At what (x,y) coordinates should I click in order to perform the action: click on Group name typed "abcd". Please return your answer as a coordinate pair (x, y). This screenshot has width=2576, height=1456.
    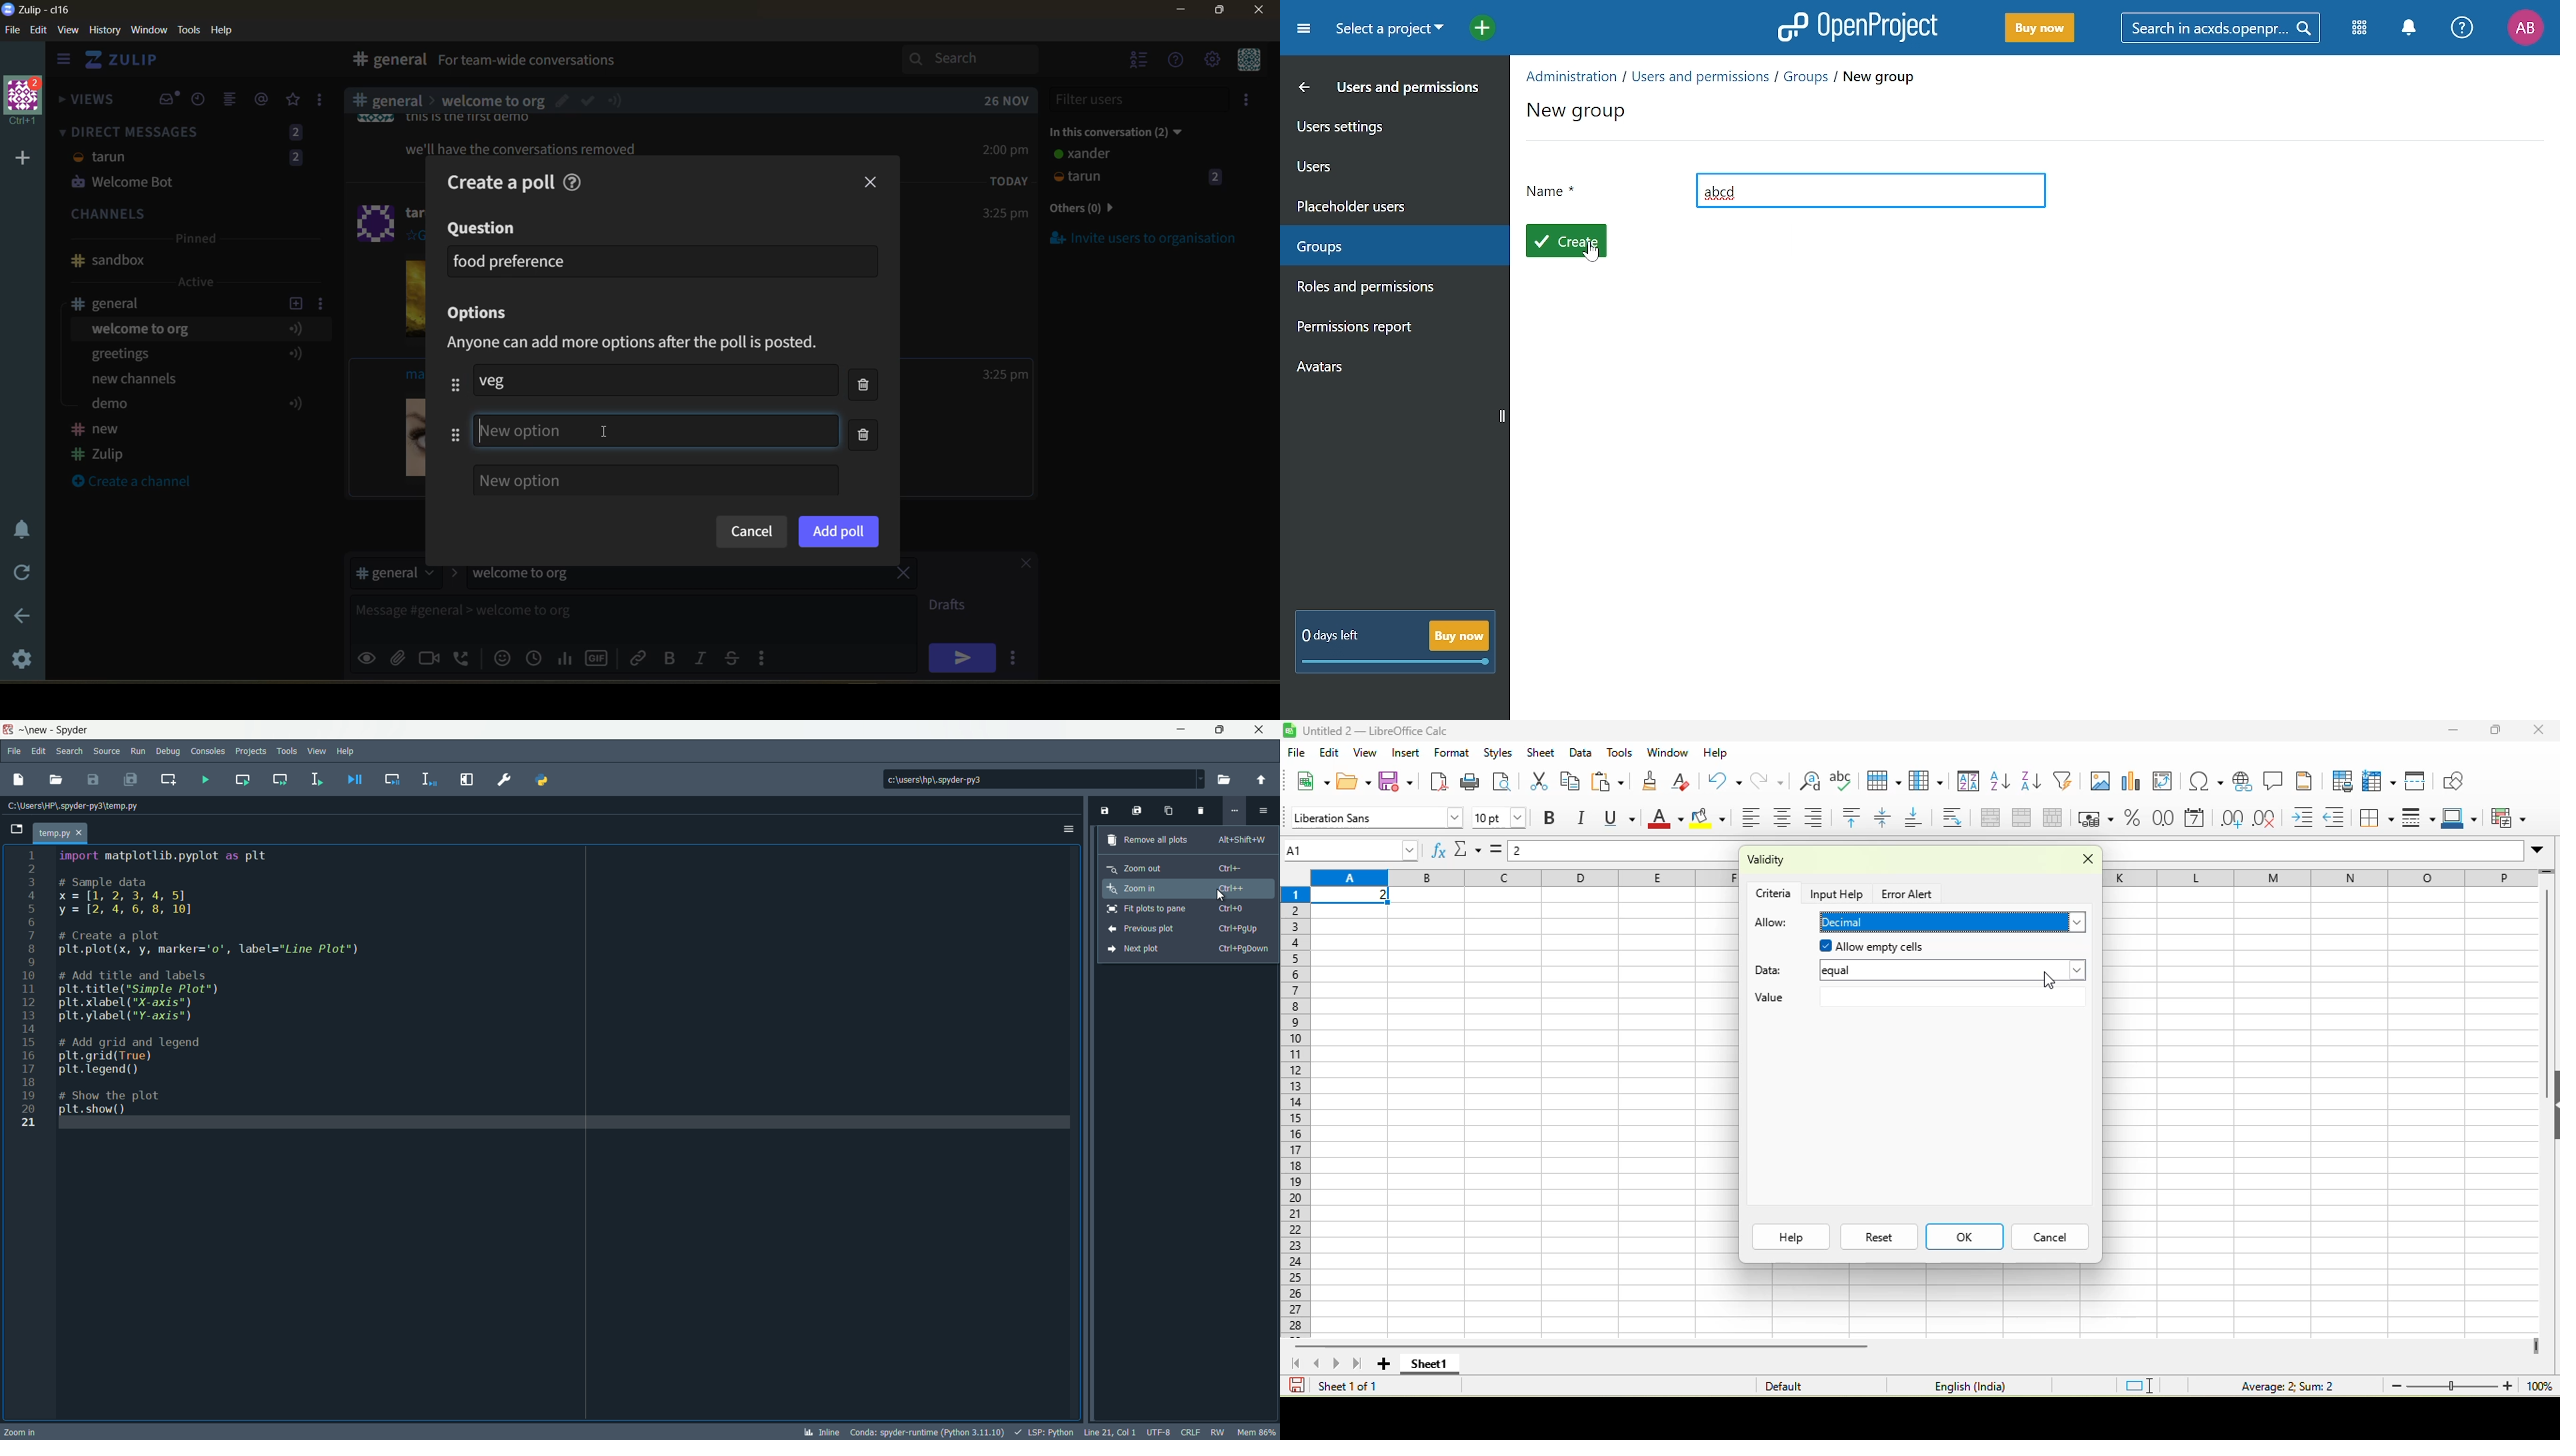
    Looking at the image, I should click on (1870, 191).